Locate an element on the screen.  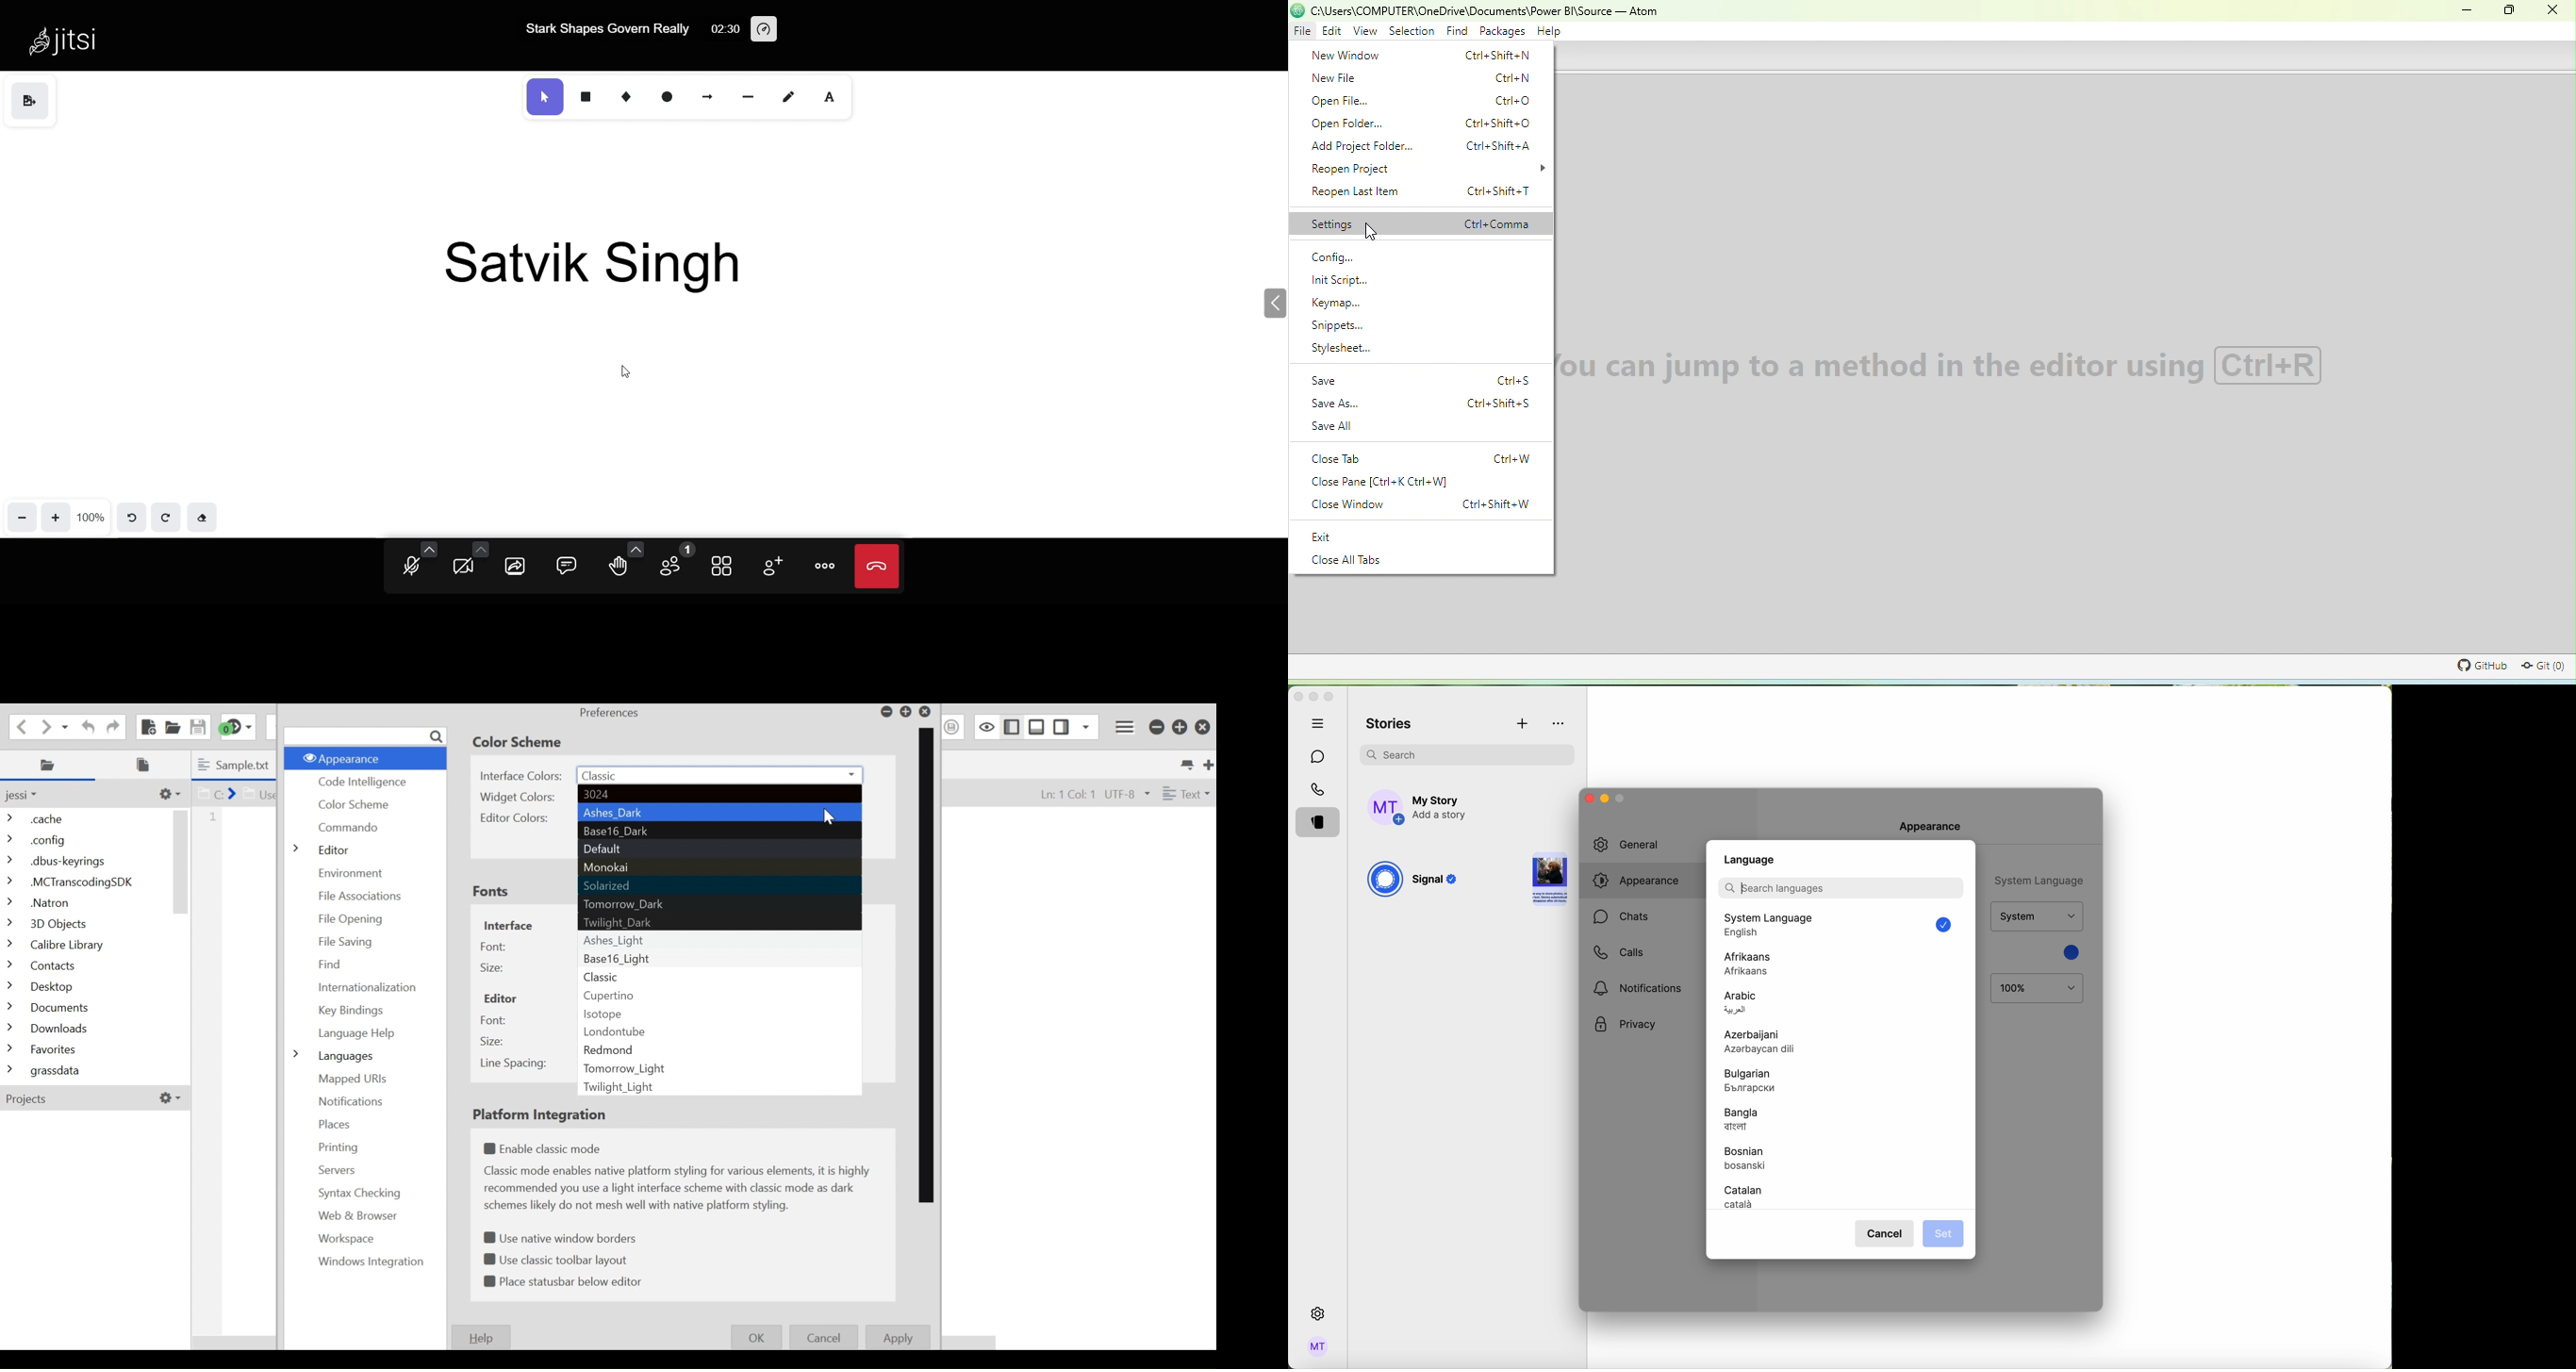
Interface Colors dropdown menu is located at coordinates (721, 776).